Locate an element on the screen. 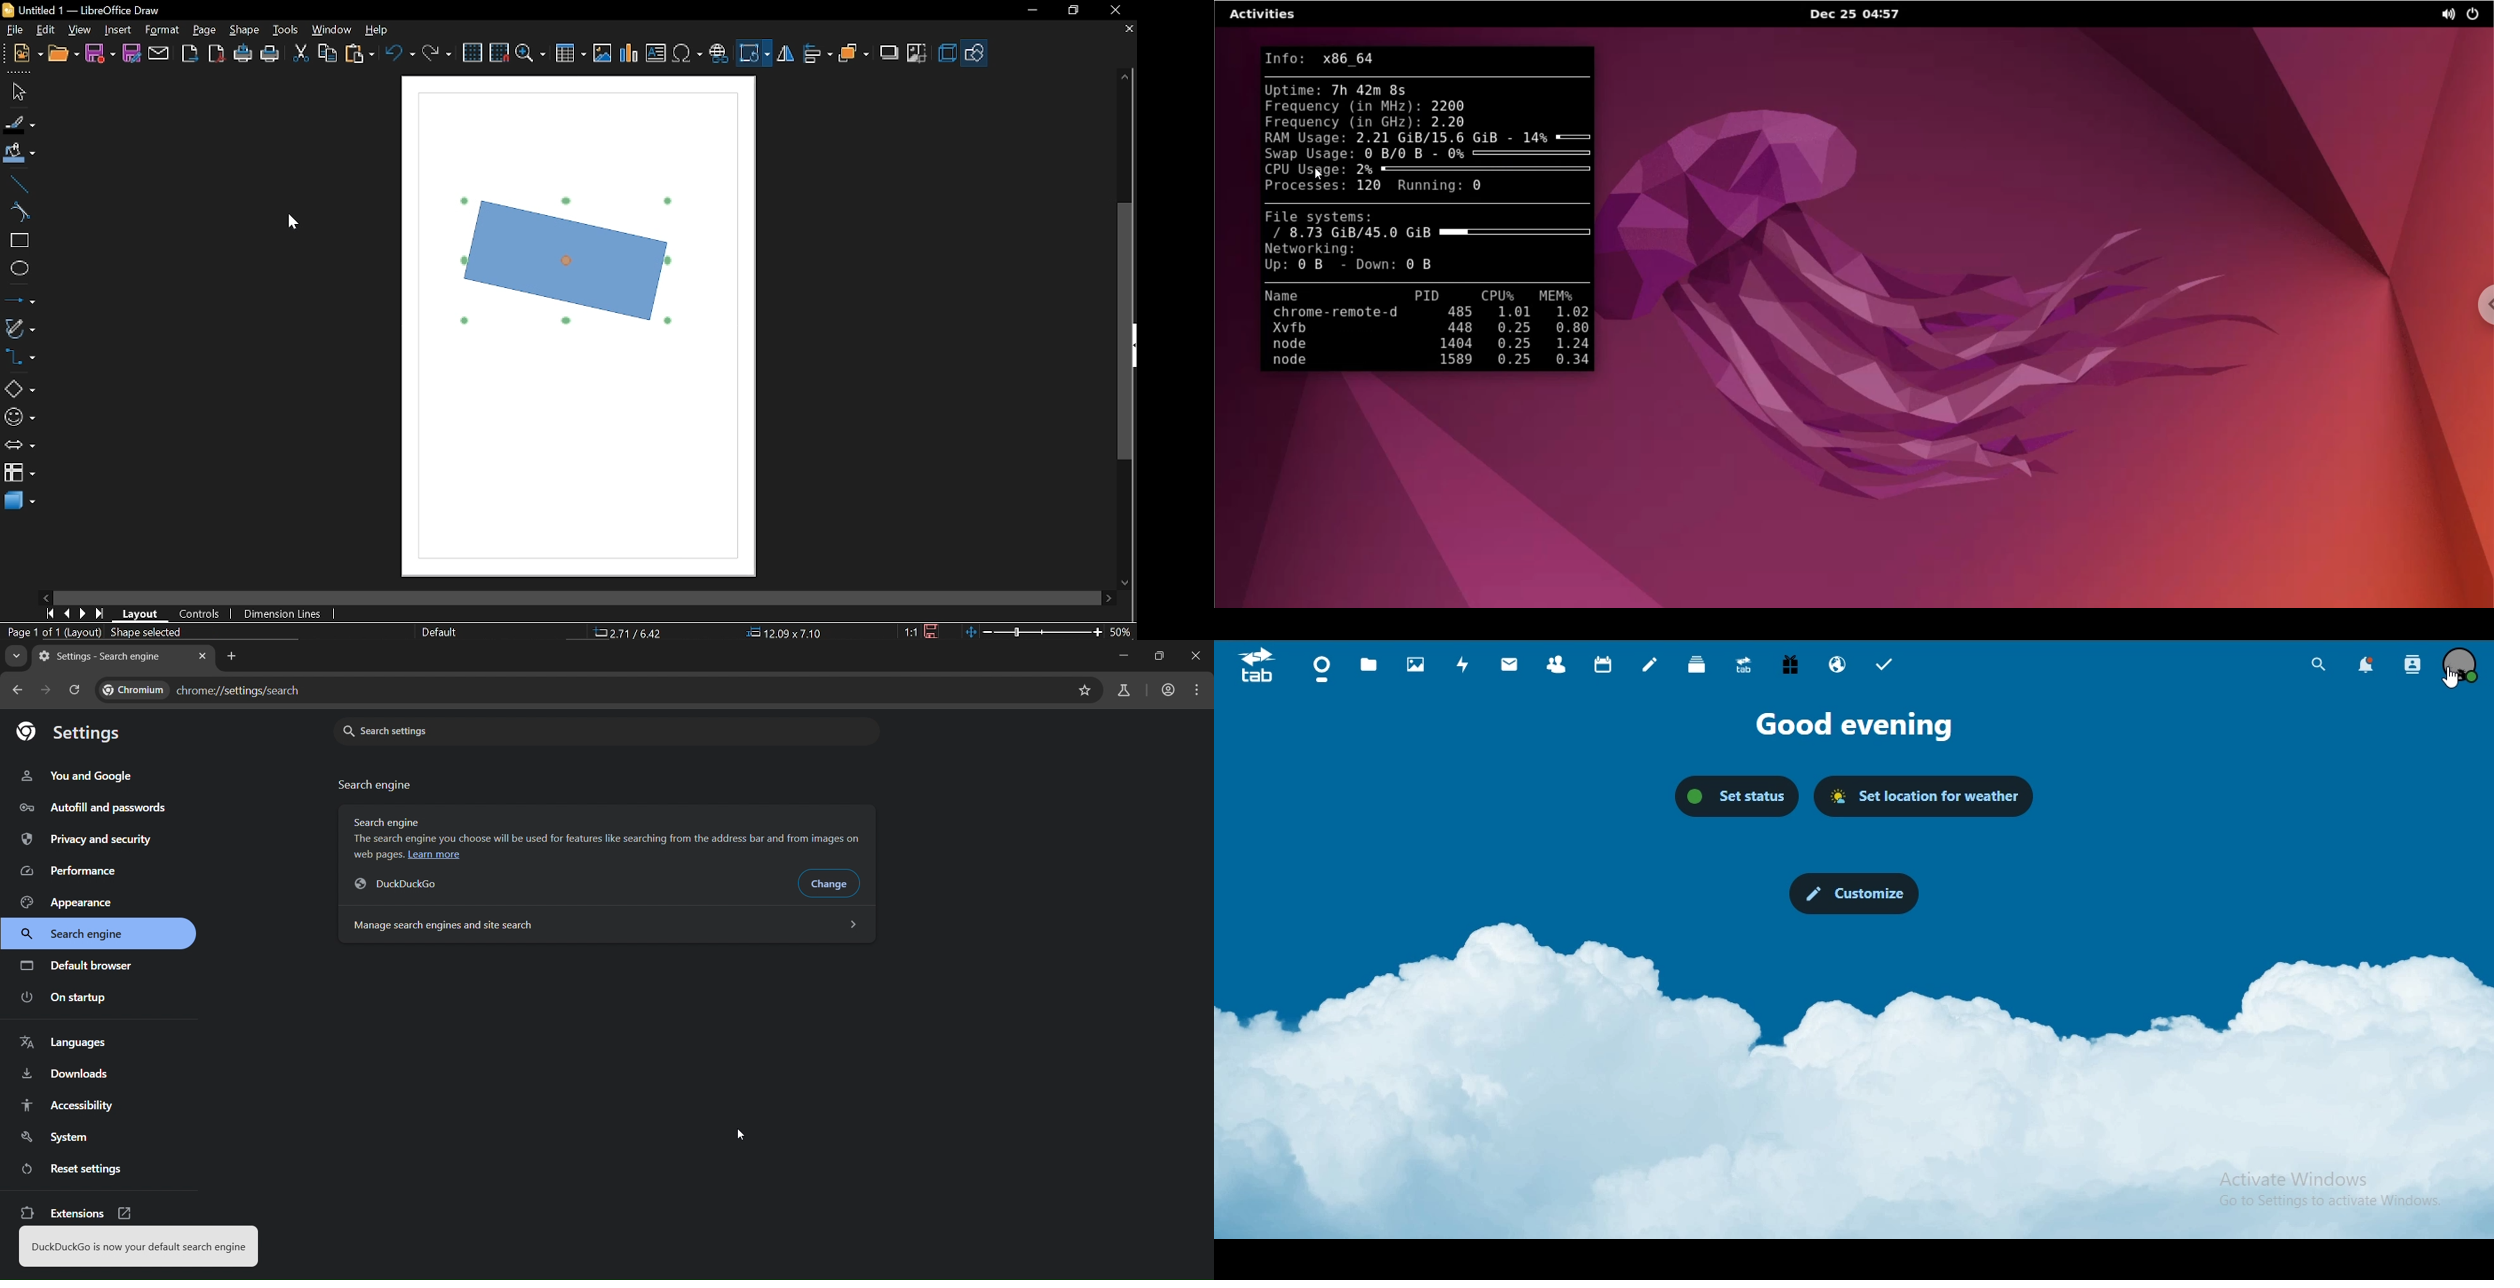  manage profile is located at coordinates (2462, 666).